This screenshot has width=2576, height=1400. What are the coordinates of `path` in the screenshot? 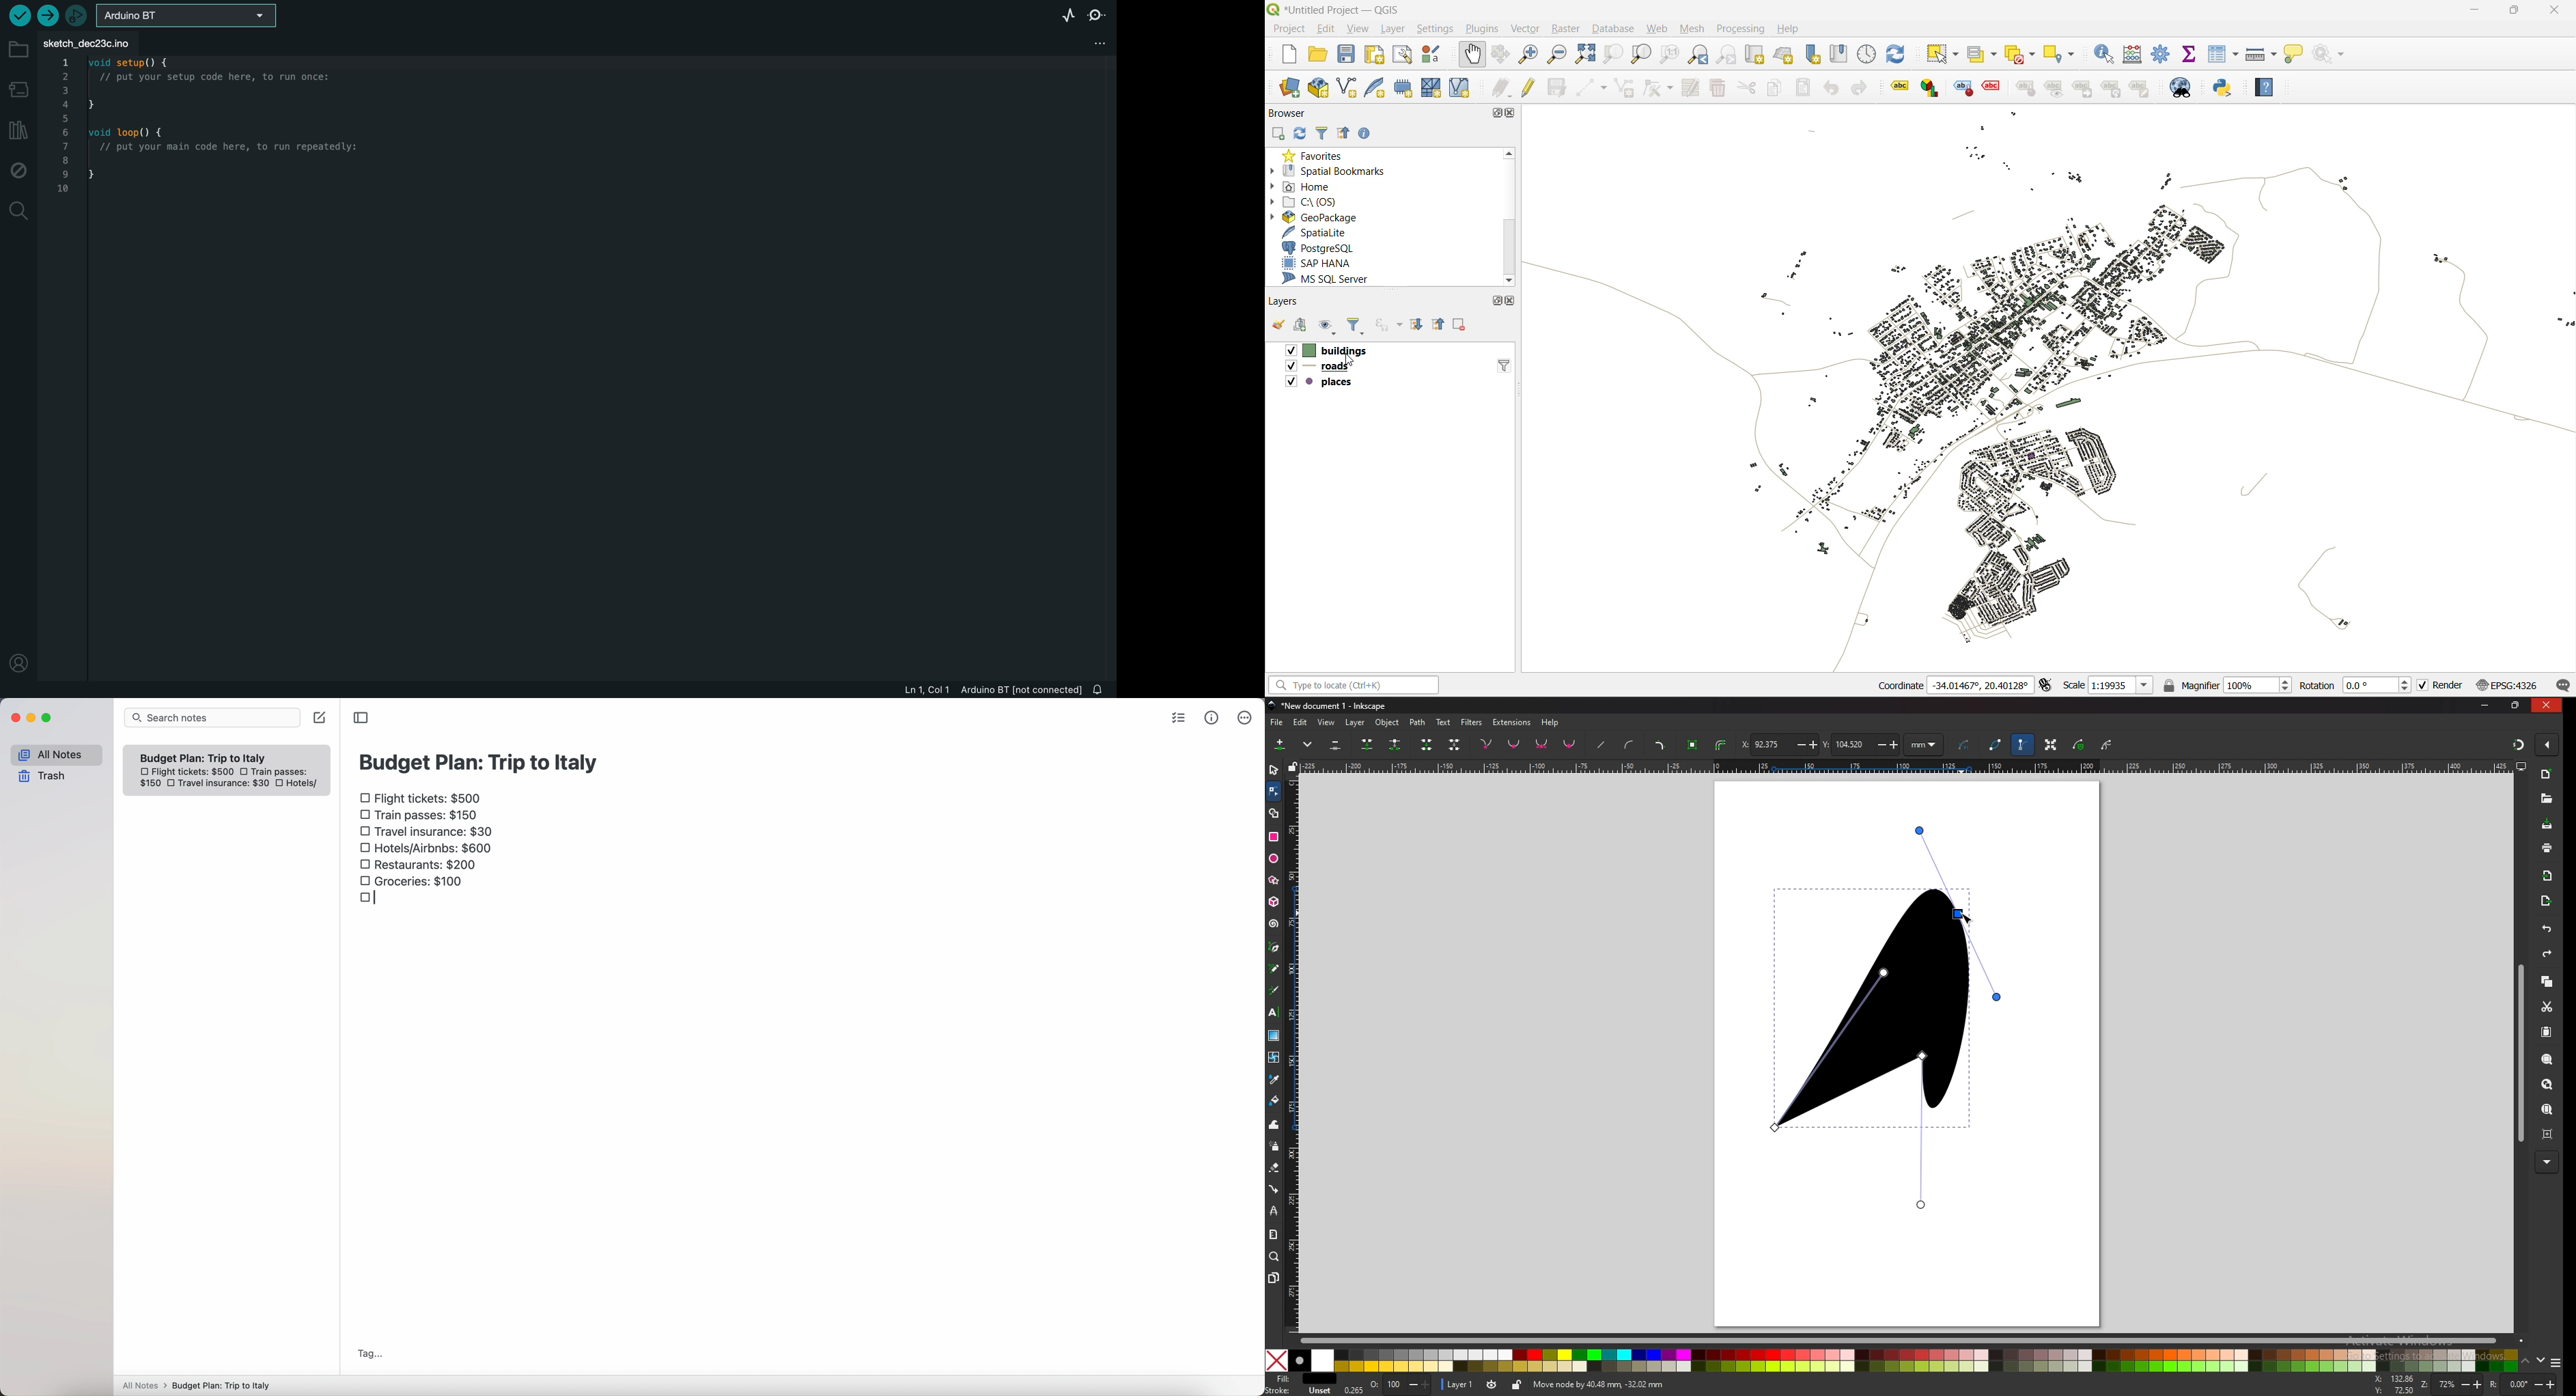 It's located at (1418, 723).